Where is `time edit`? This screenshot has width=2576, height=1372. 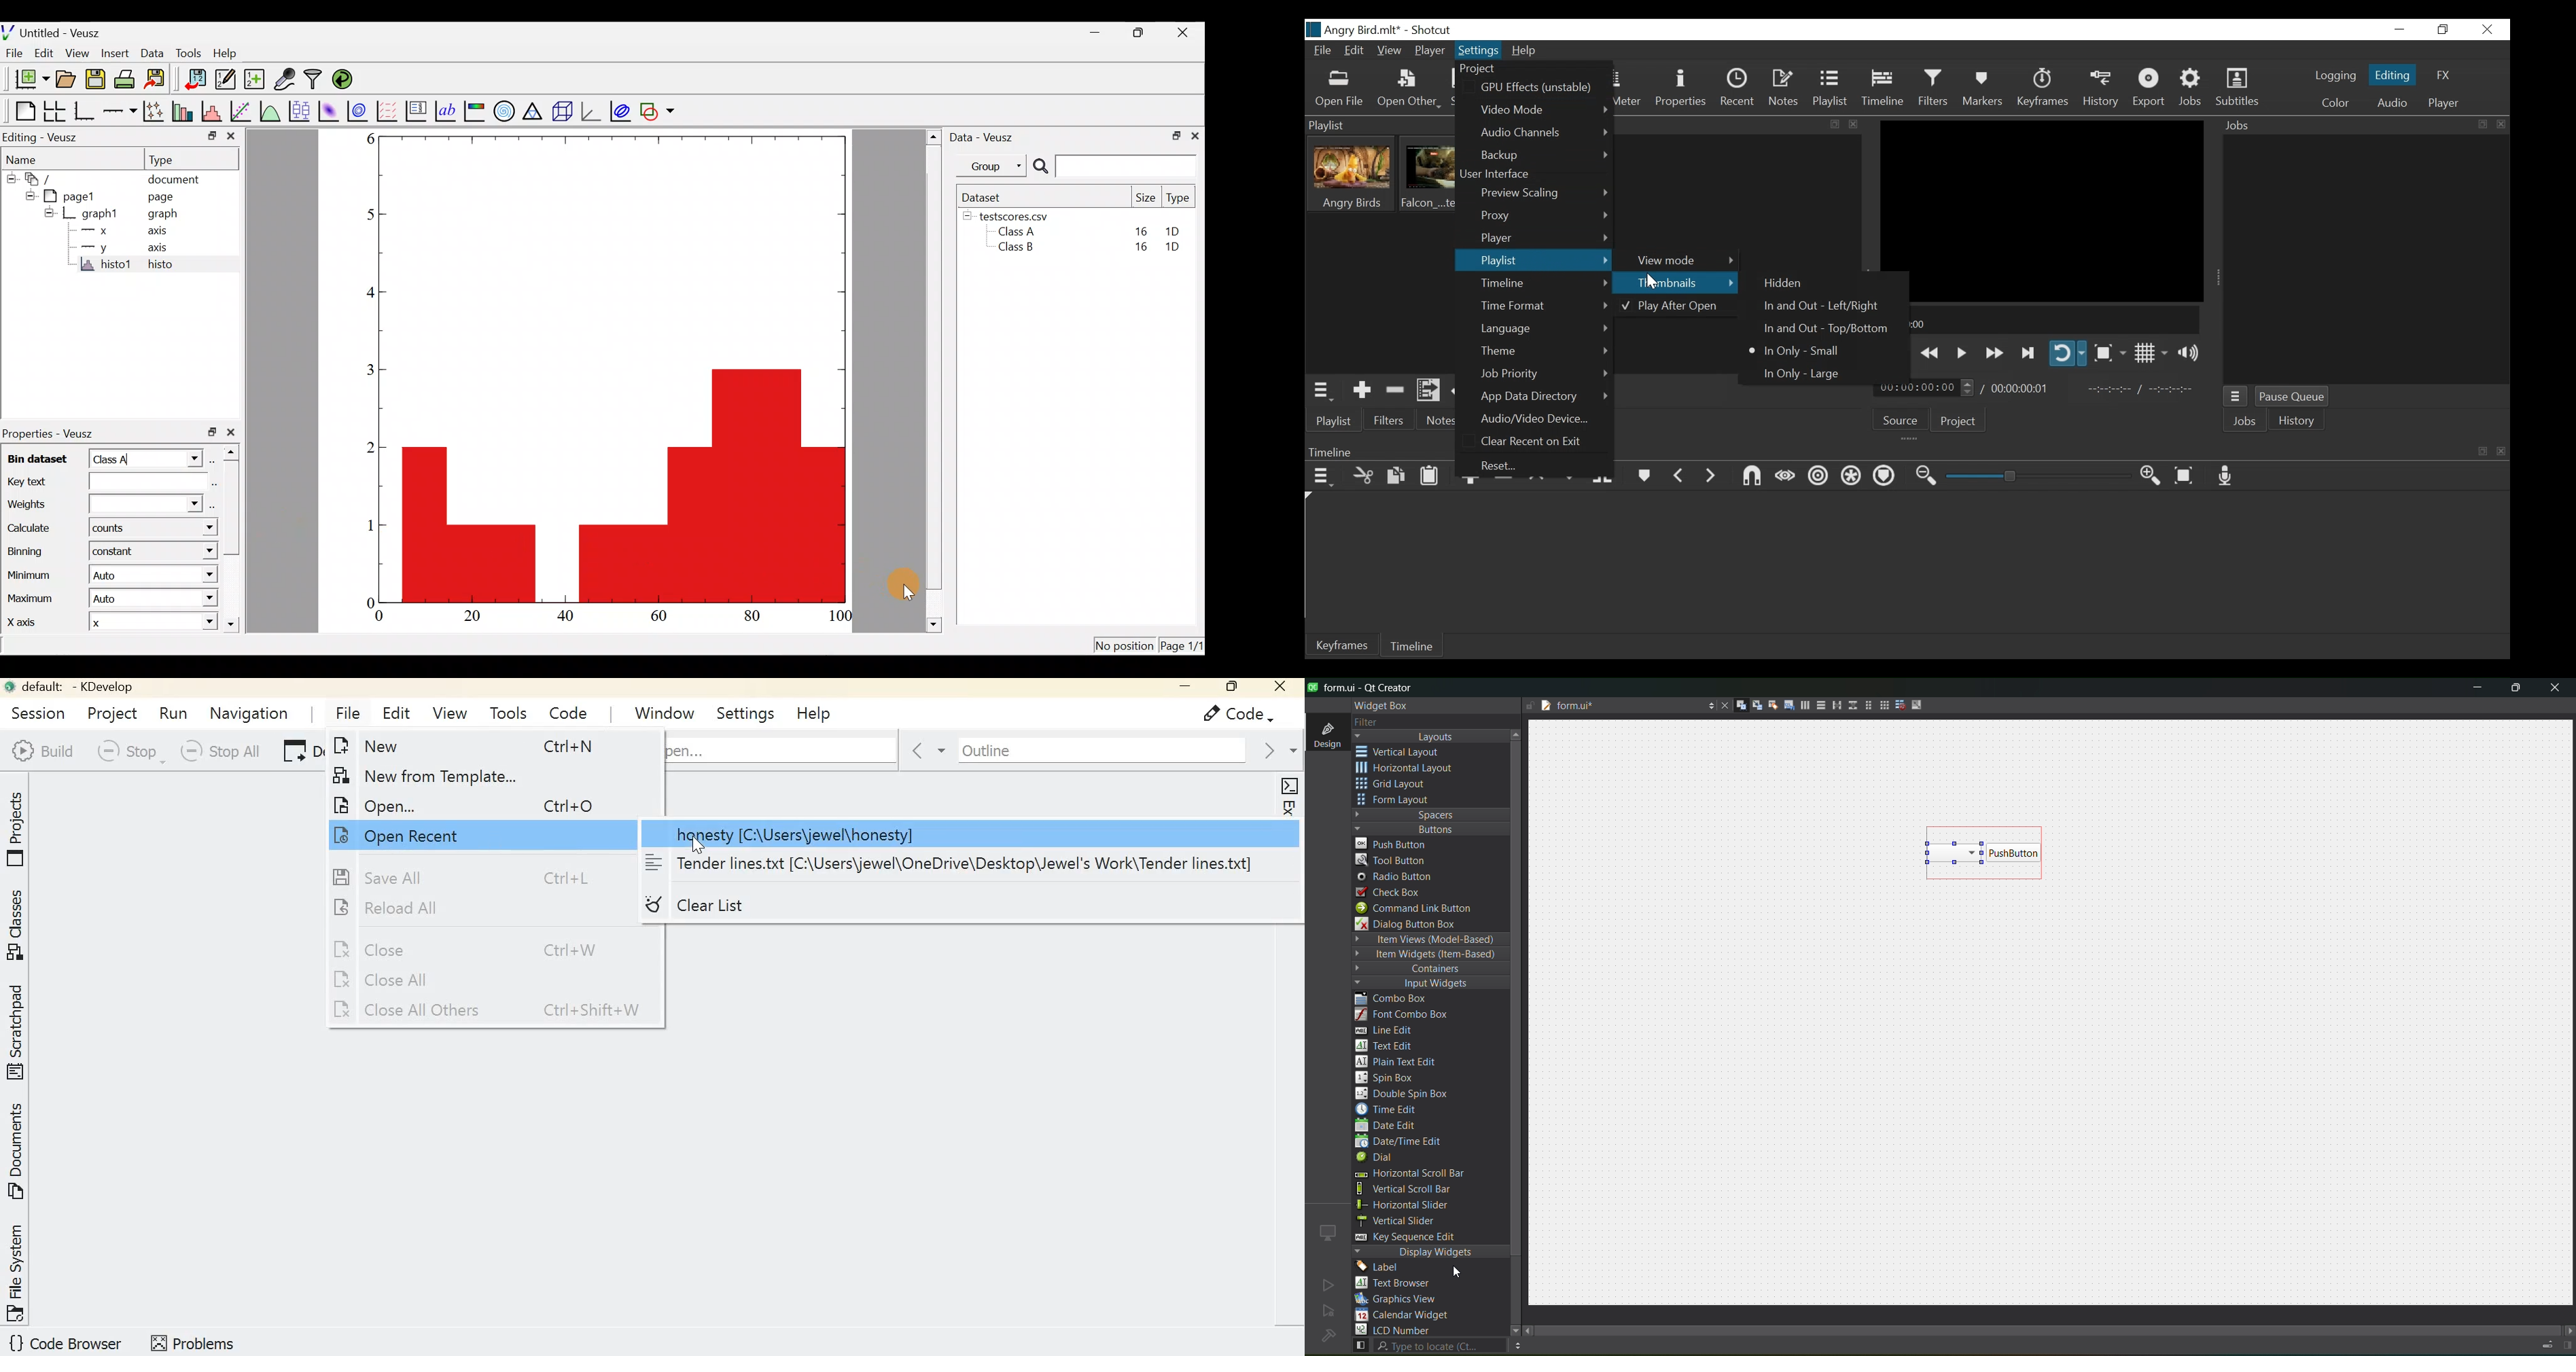 time edit is located at coordinates (1391, 1109).